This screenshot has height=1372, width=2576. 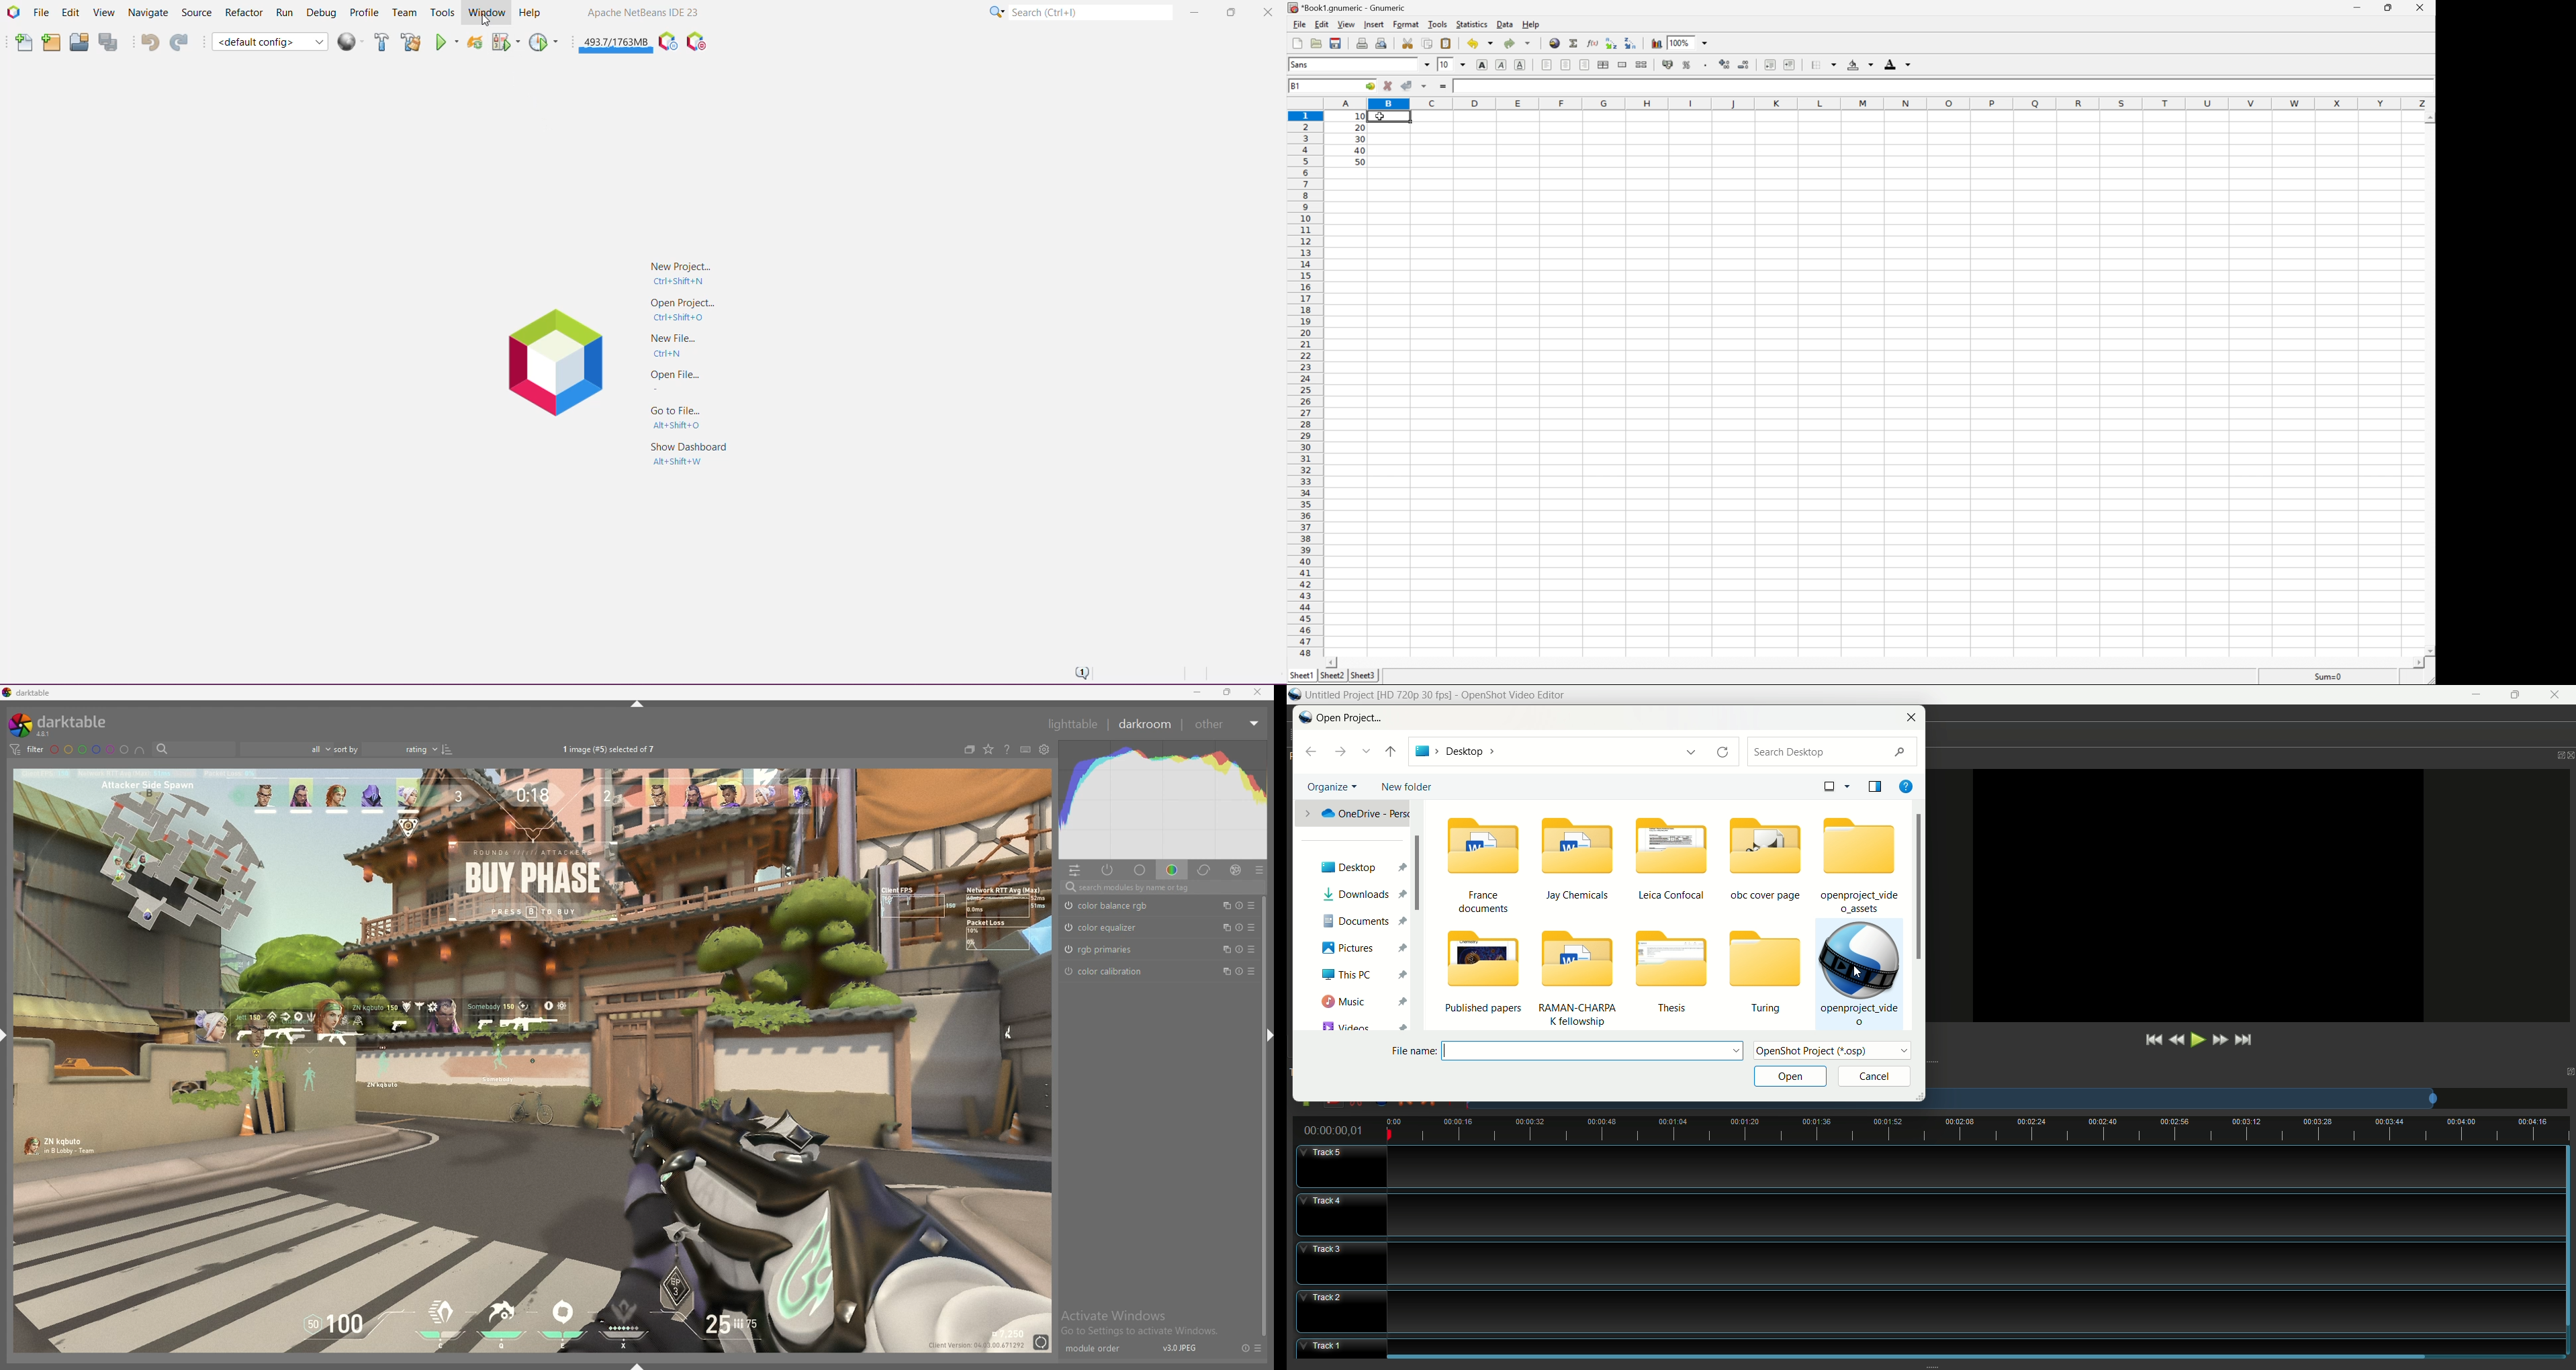 What do you see at coordinates (1365, 974) in the screenshot?
I see `this PC` at bounding box center [1365, 974].